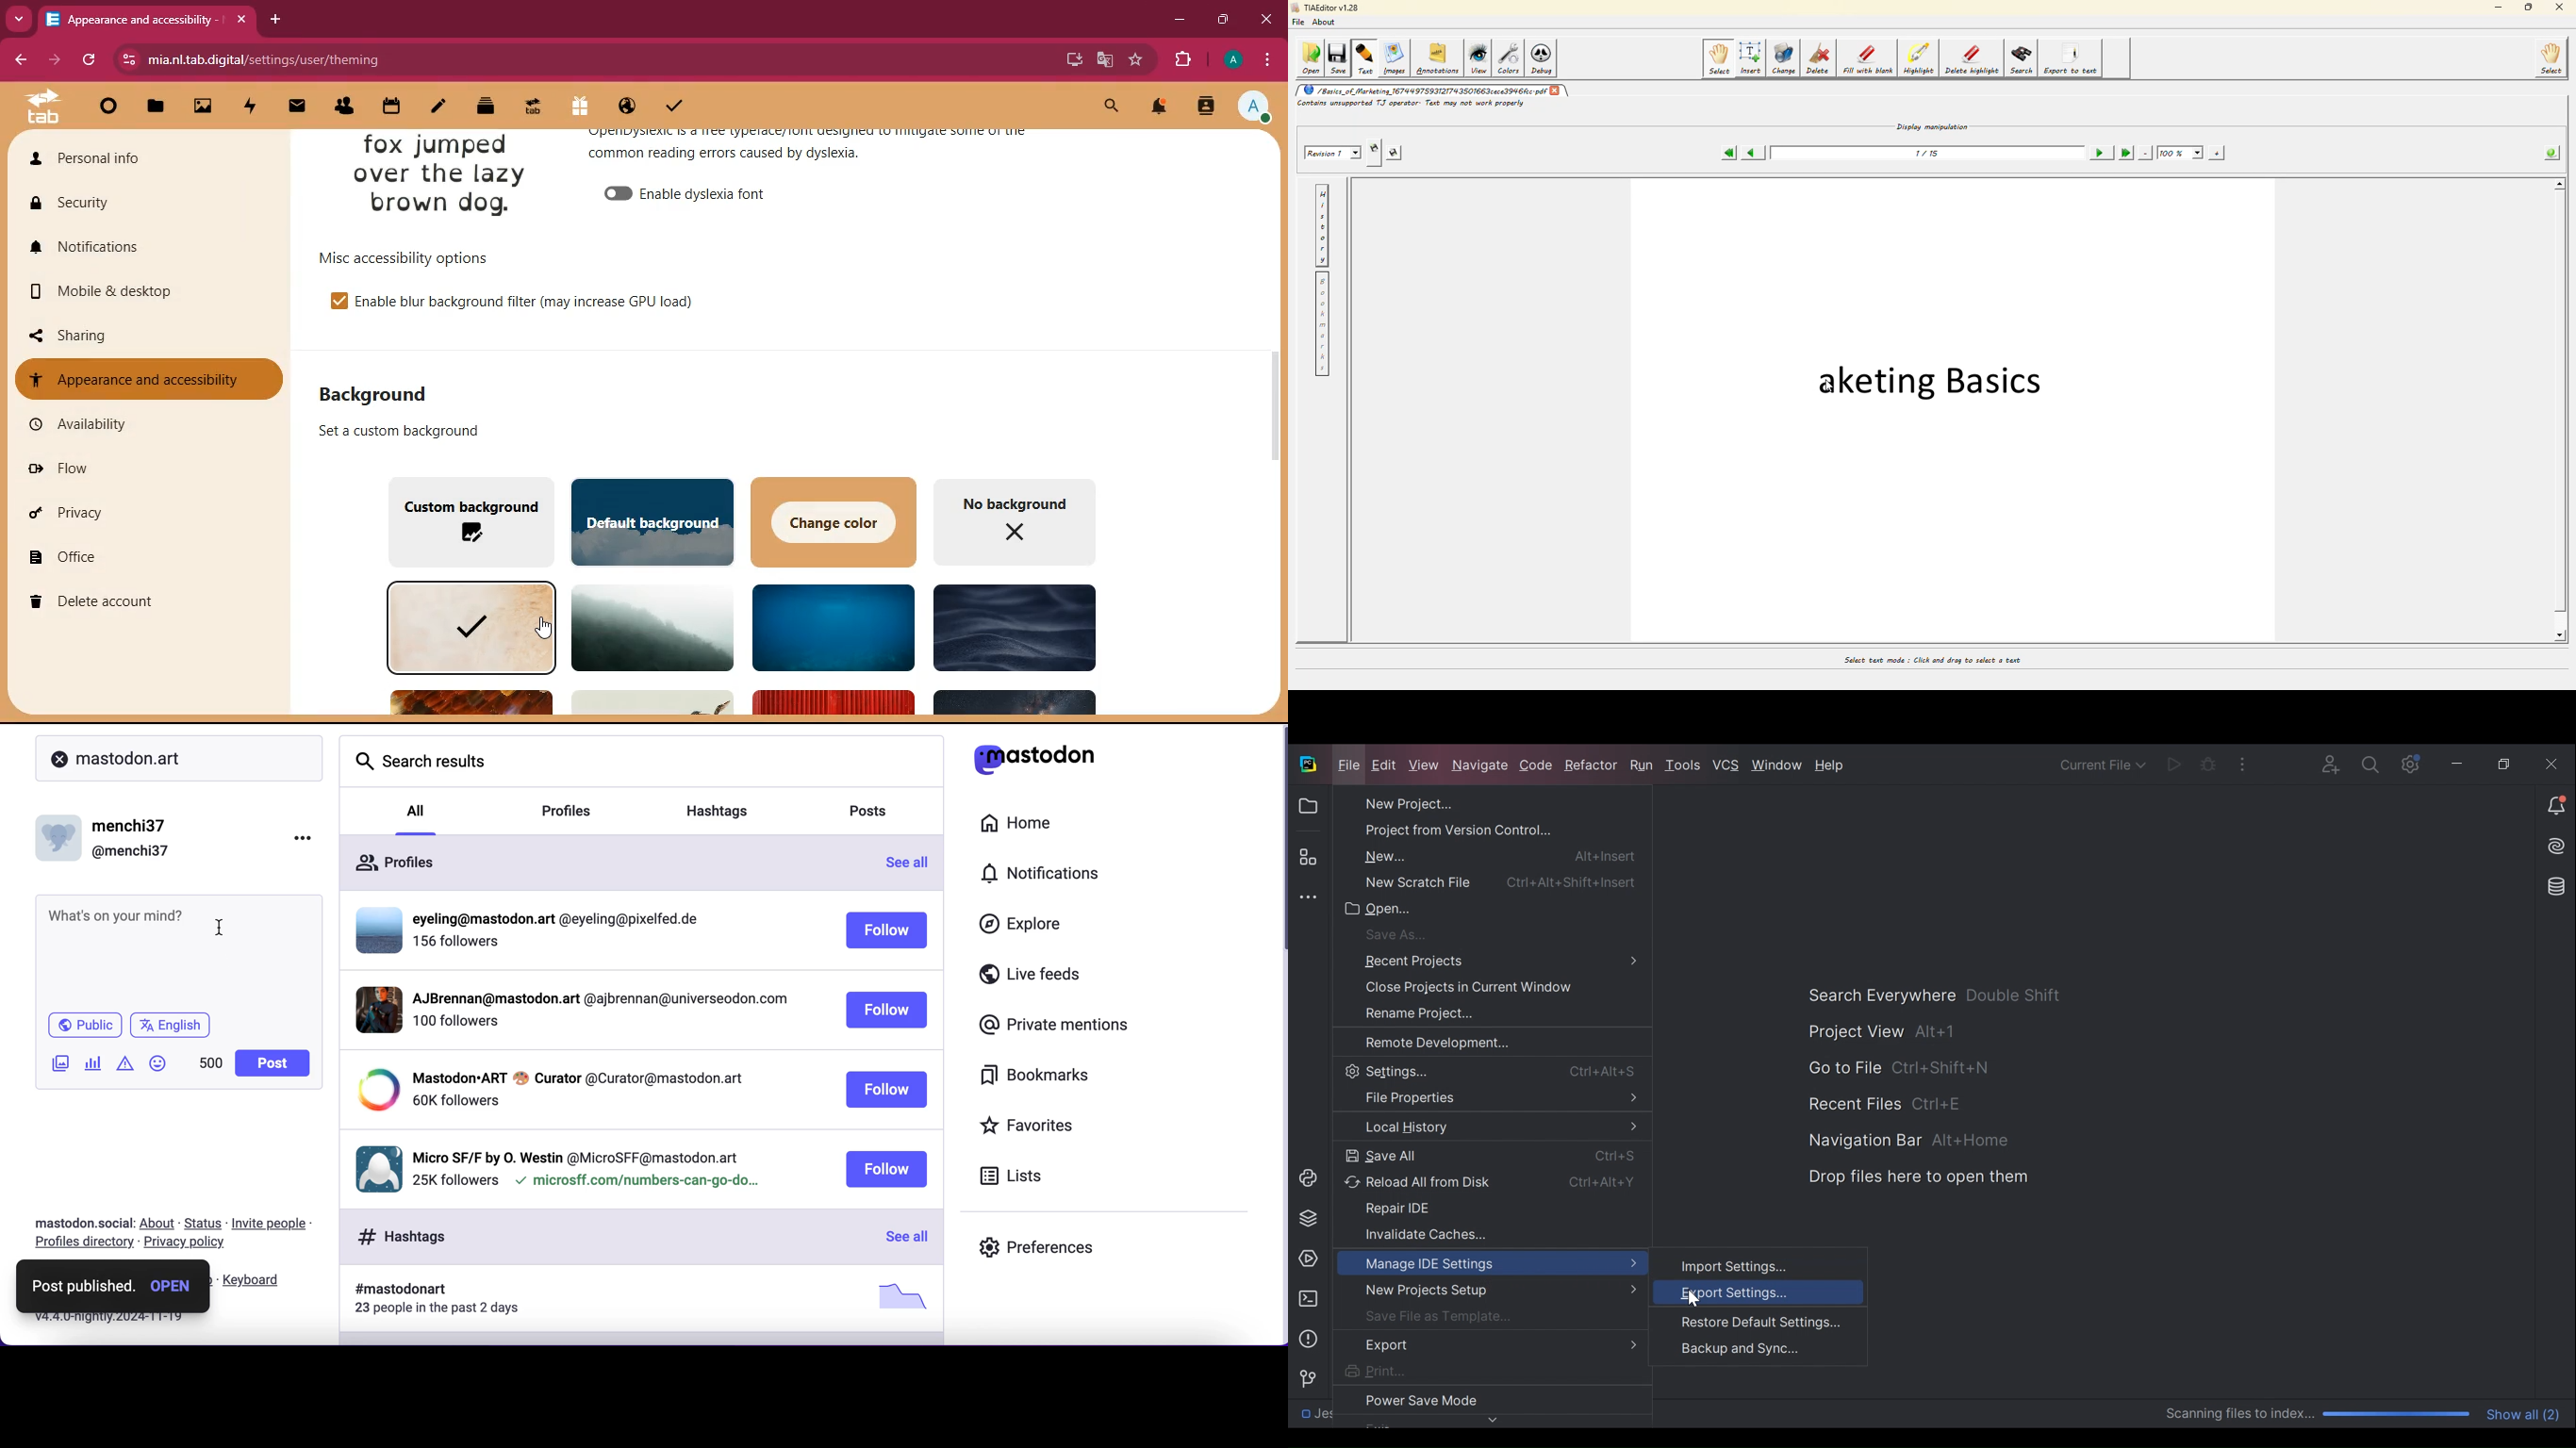  Describe the element at coordinates (89, 59) in the screenshot. I see `refresh` at that location.